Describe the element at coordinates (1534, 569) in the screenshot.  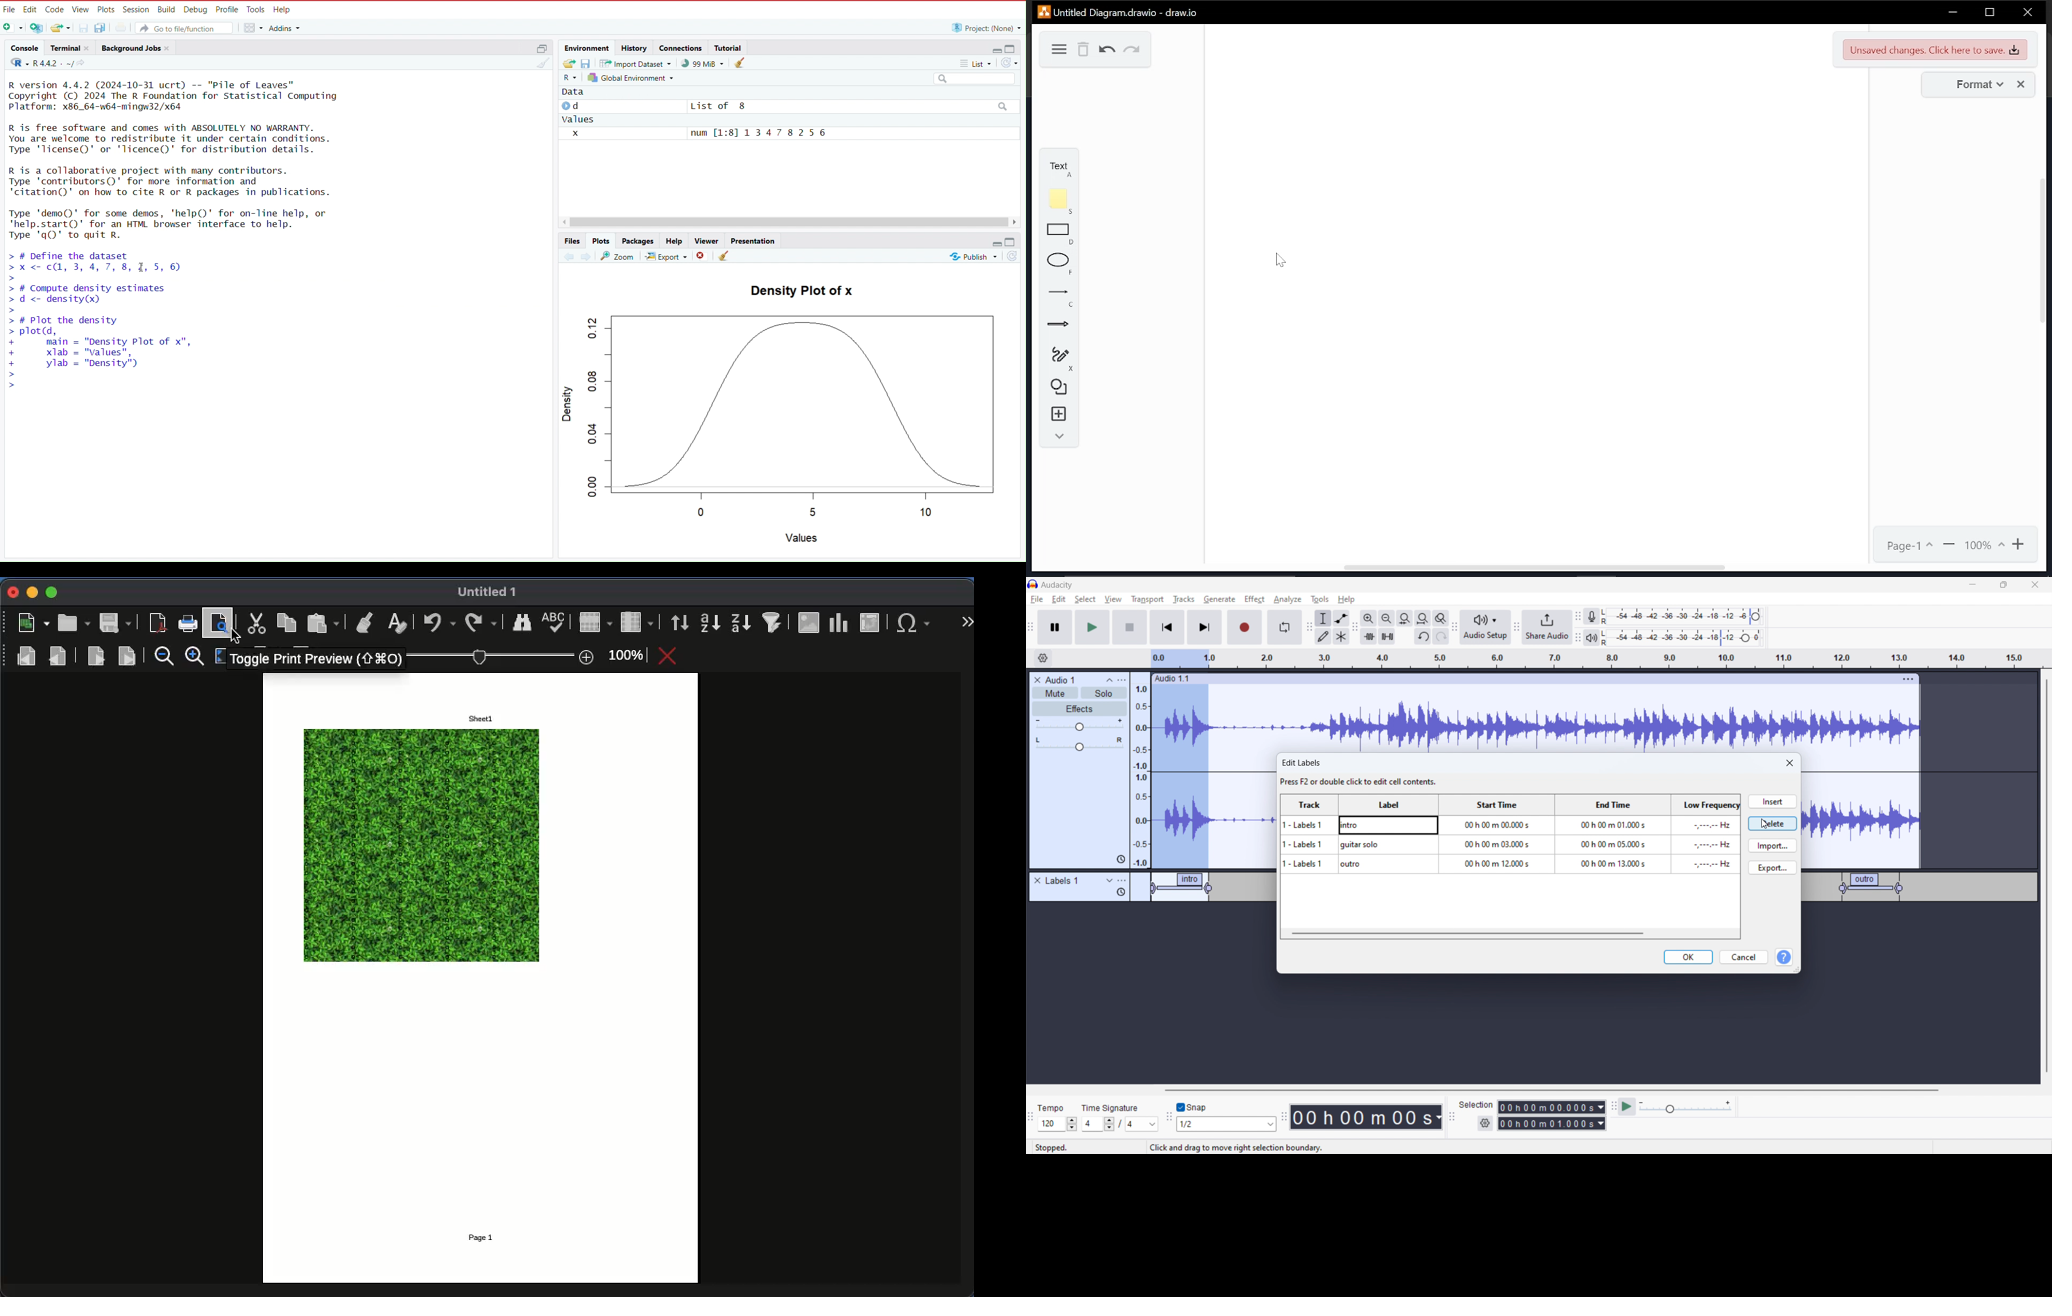
I see `Horizontal scrollbar` at that location.